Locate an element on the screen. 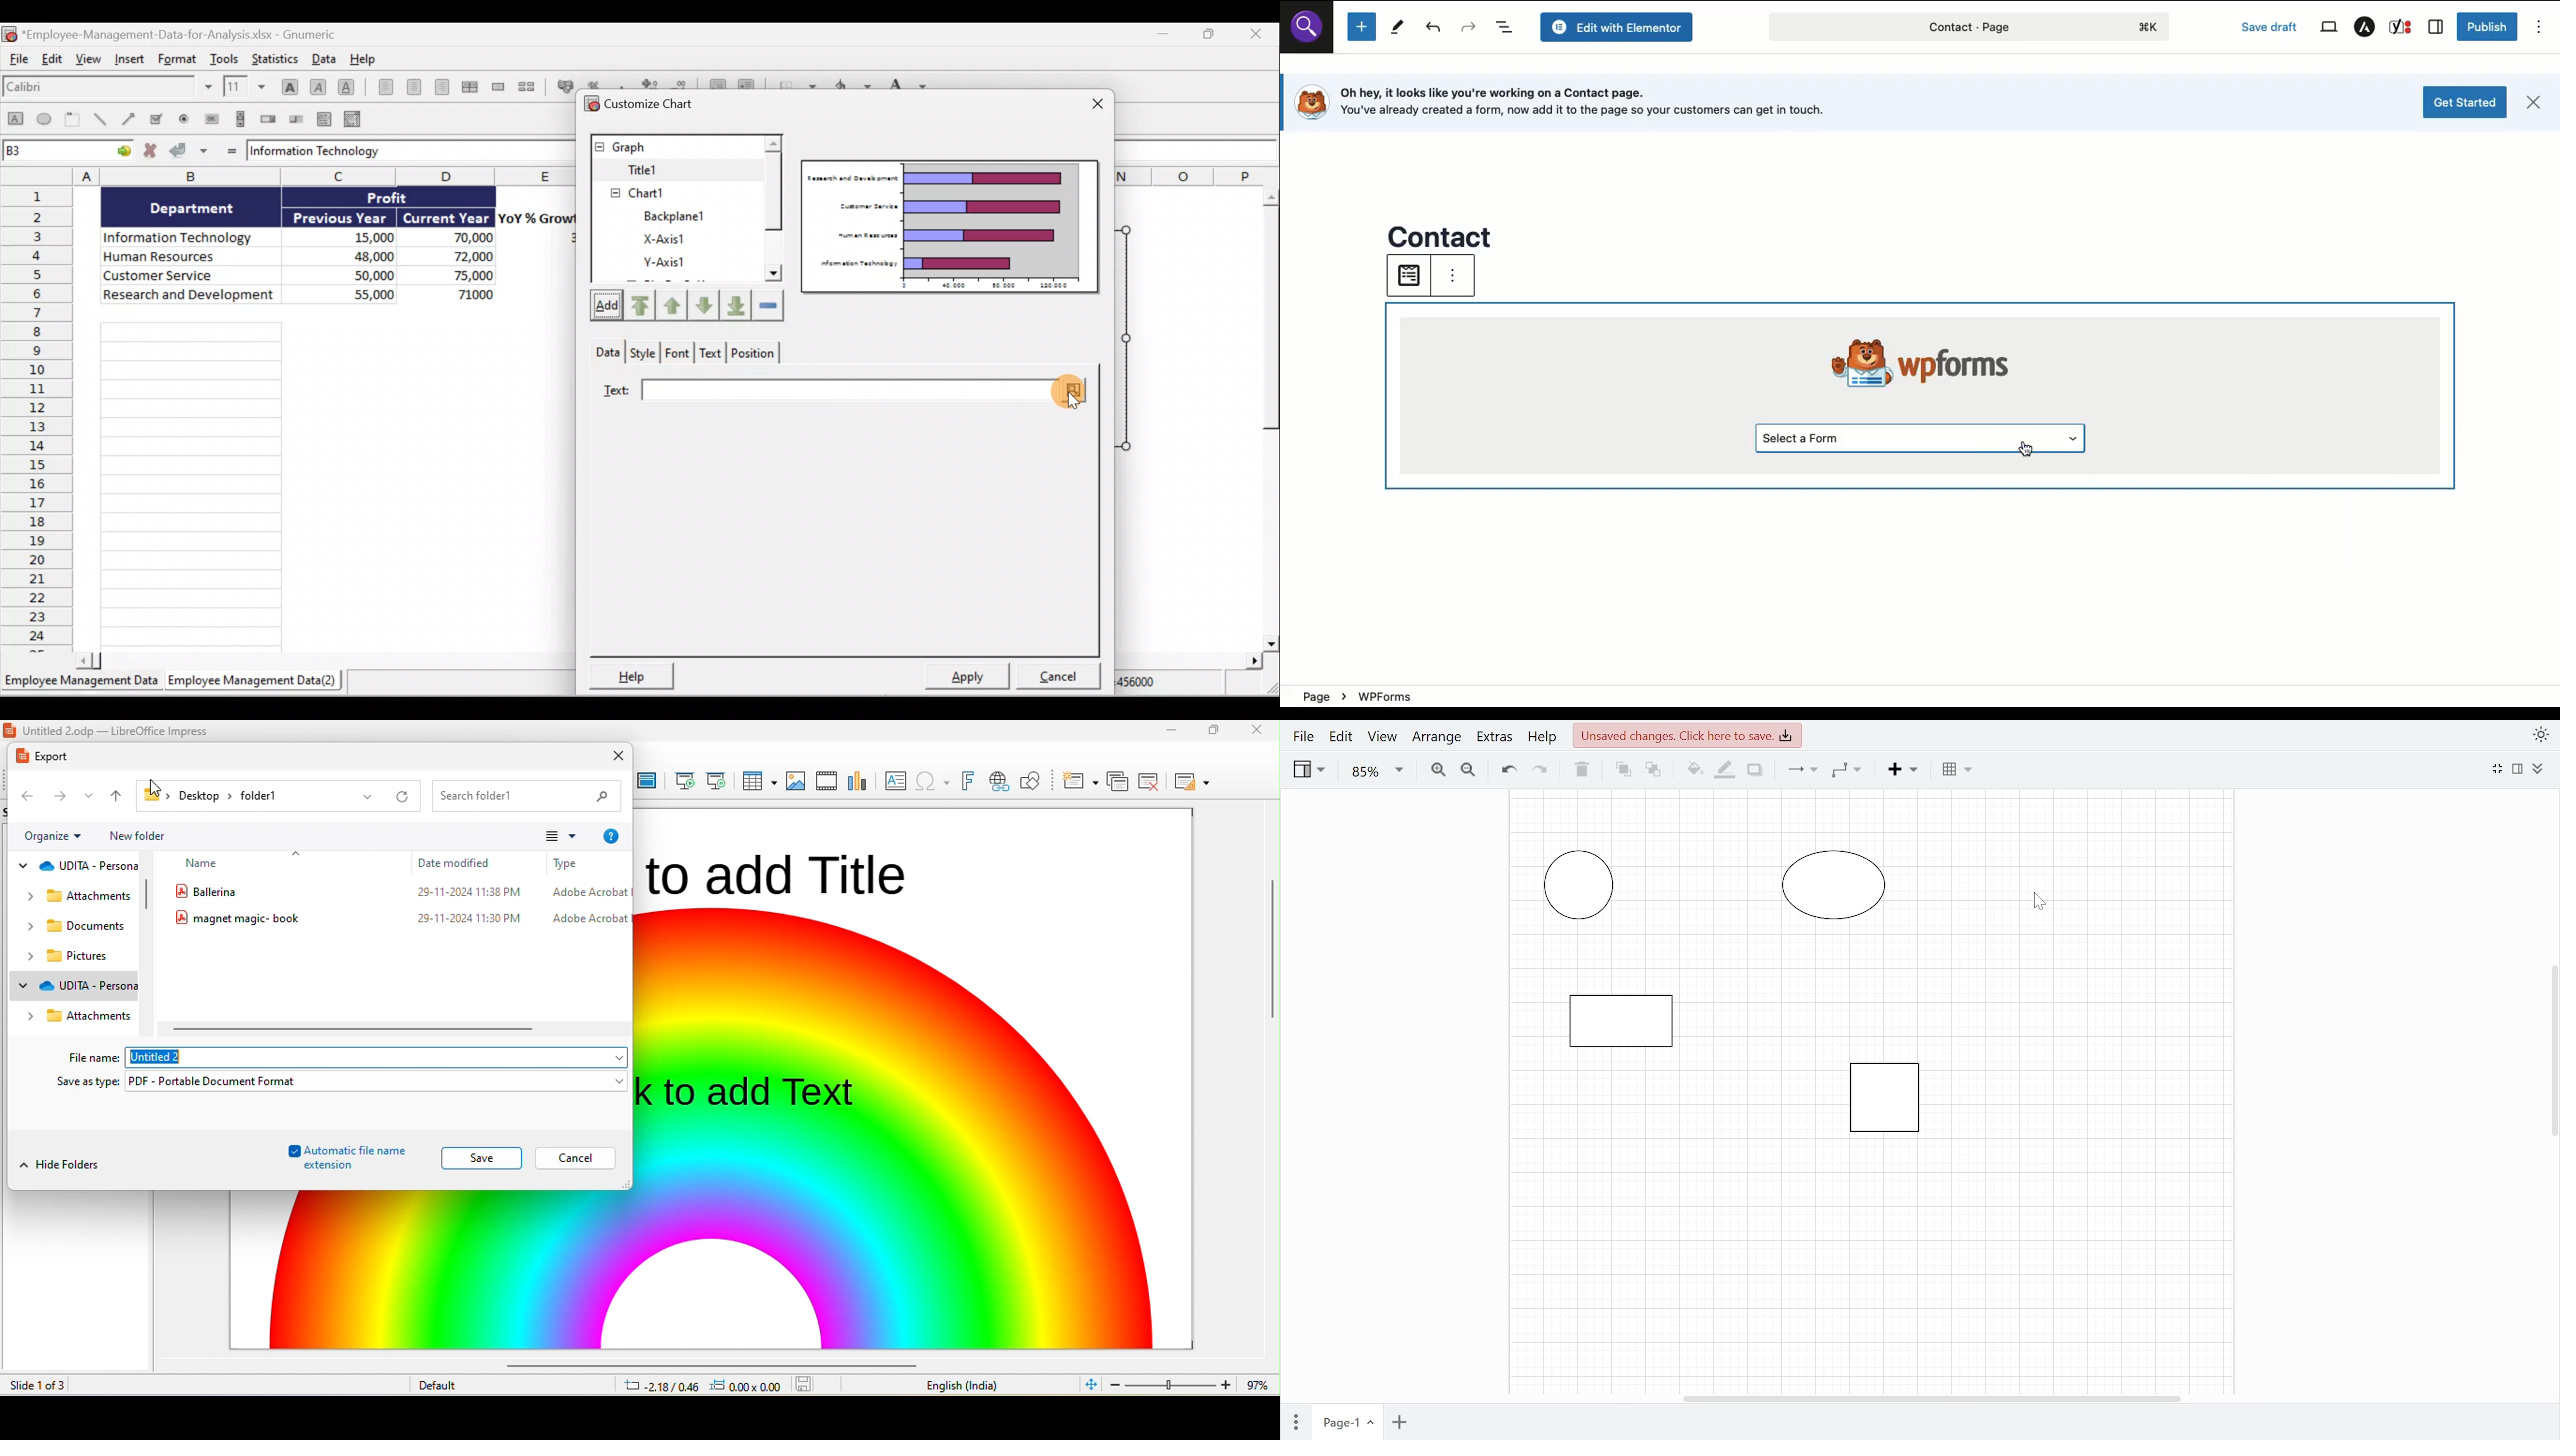 This screenshot has height=1456, width=2576. Align right is located at coordinates (445, 90).